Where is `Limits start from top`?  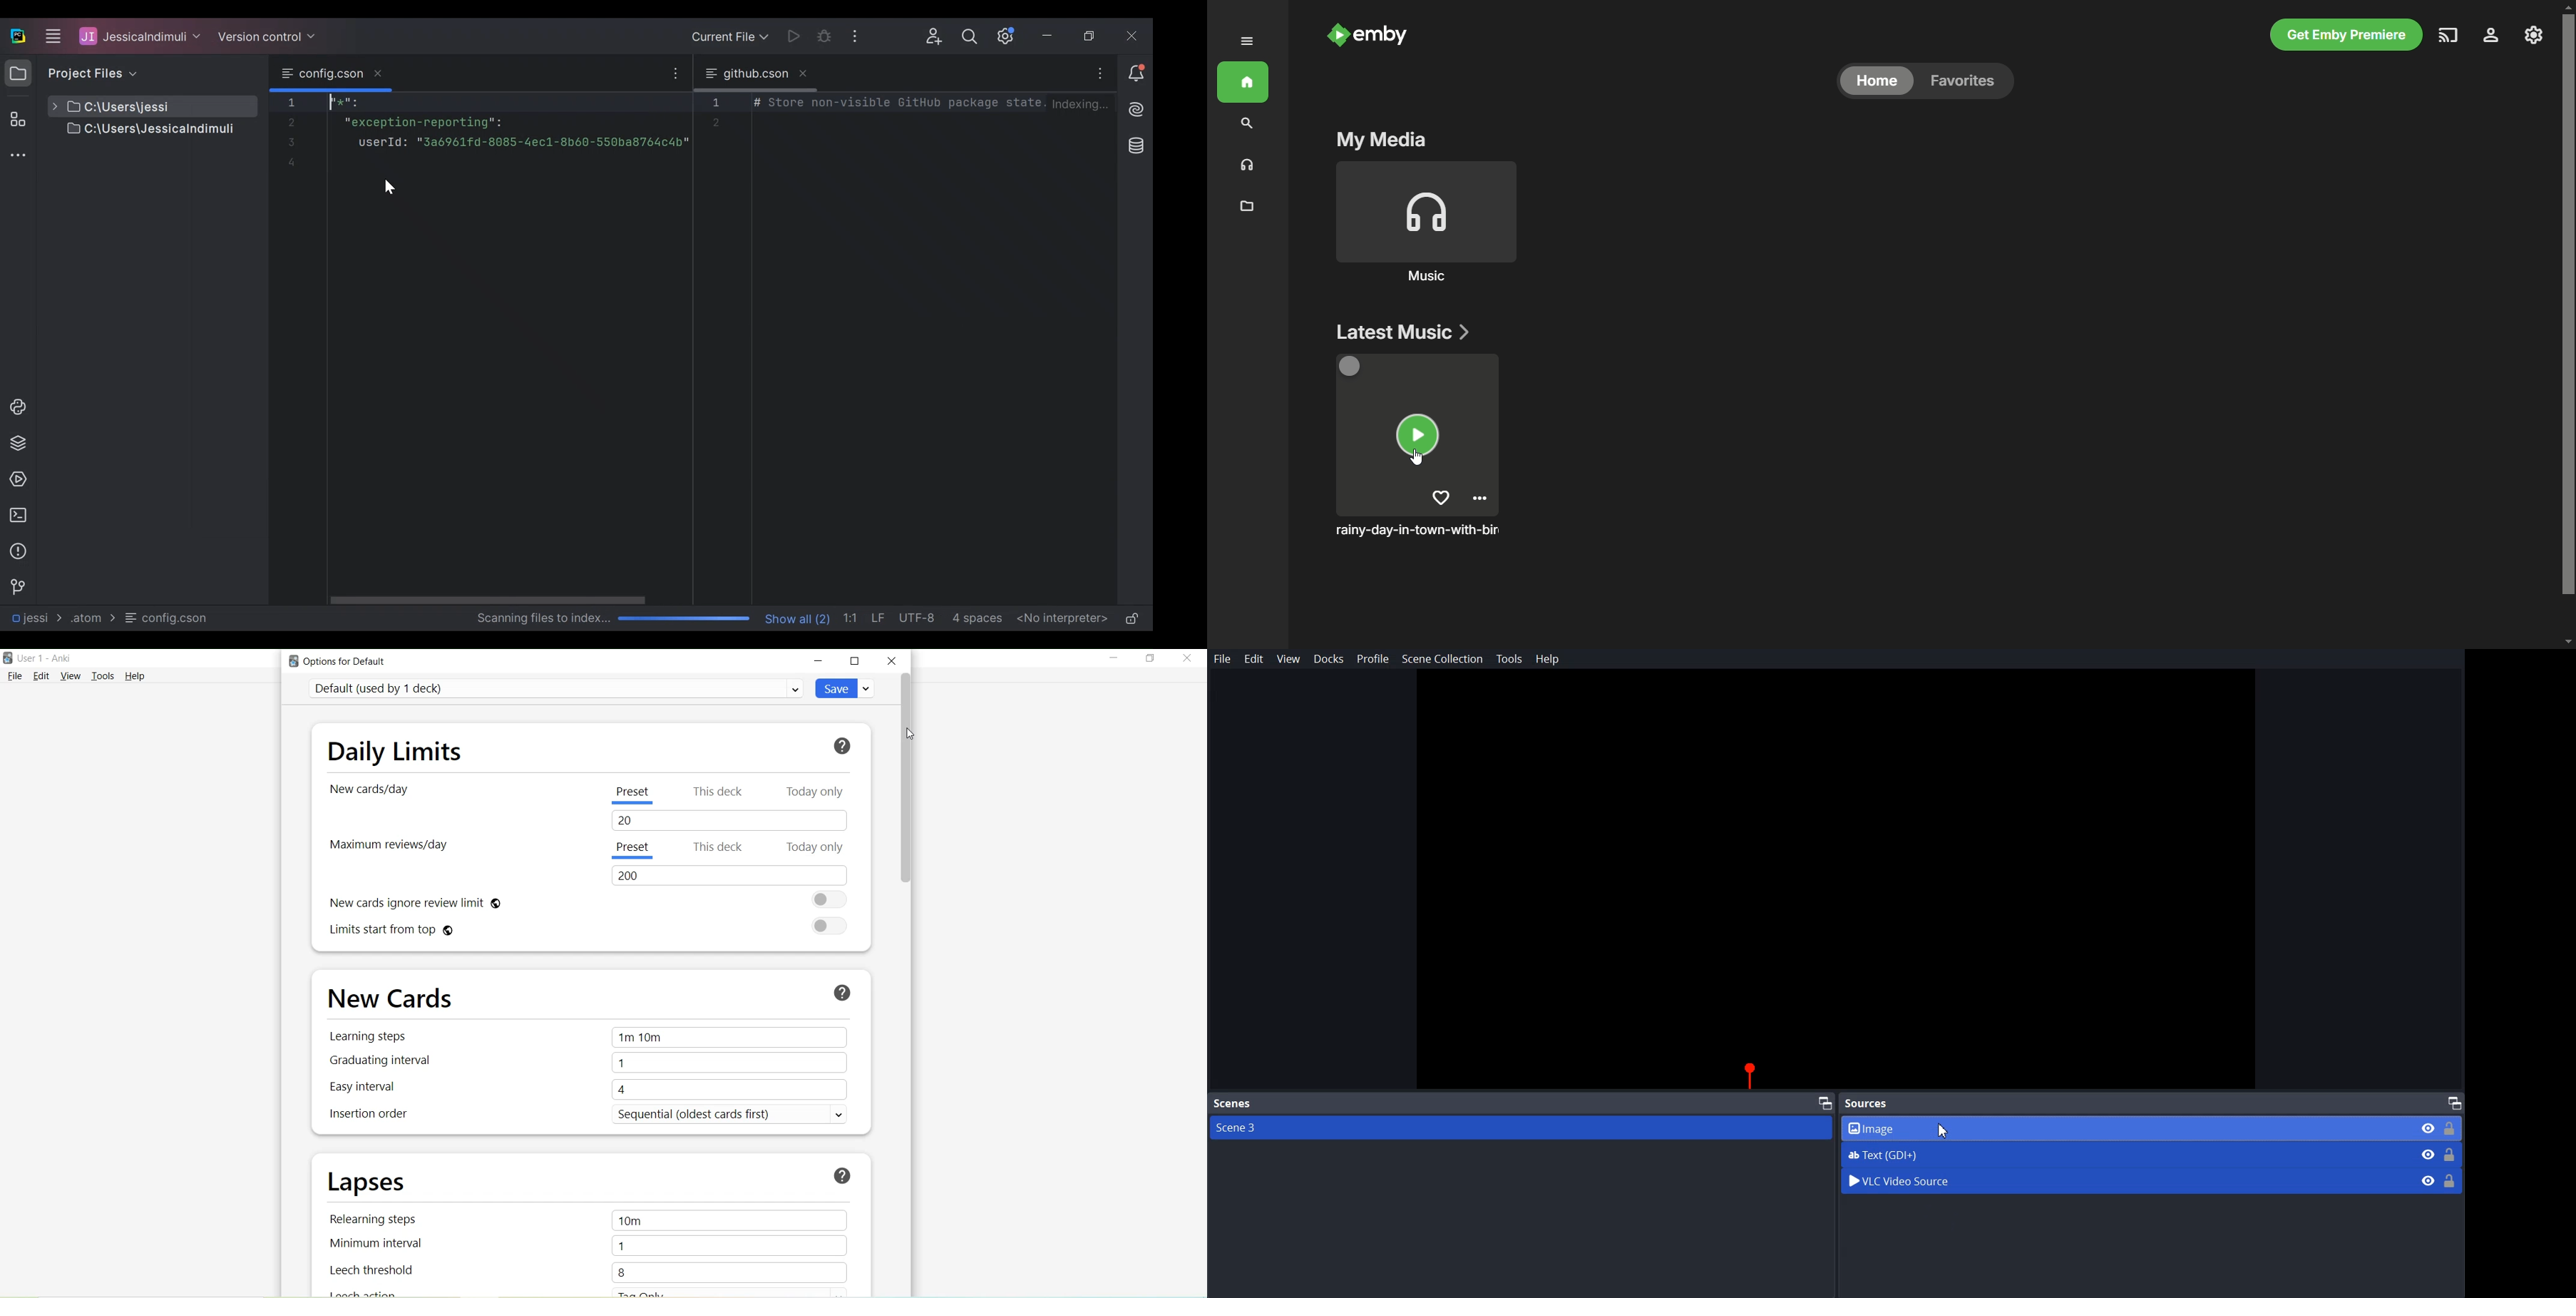
Limits start from top is located at coordinates (392, 931).